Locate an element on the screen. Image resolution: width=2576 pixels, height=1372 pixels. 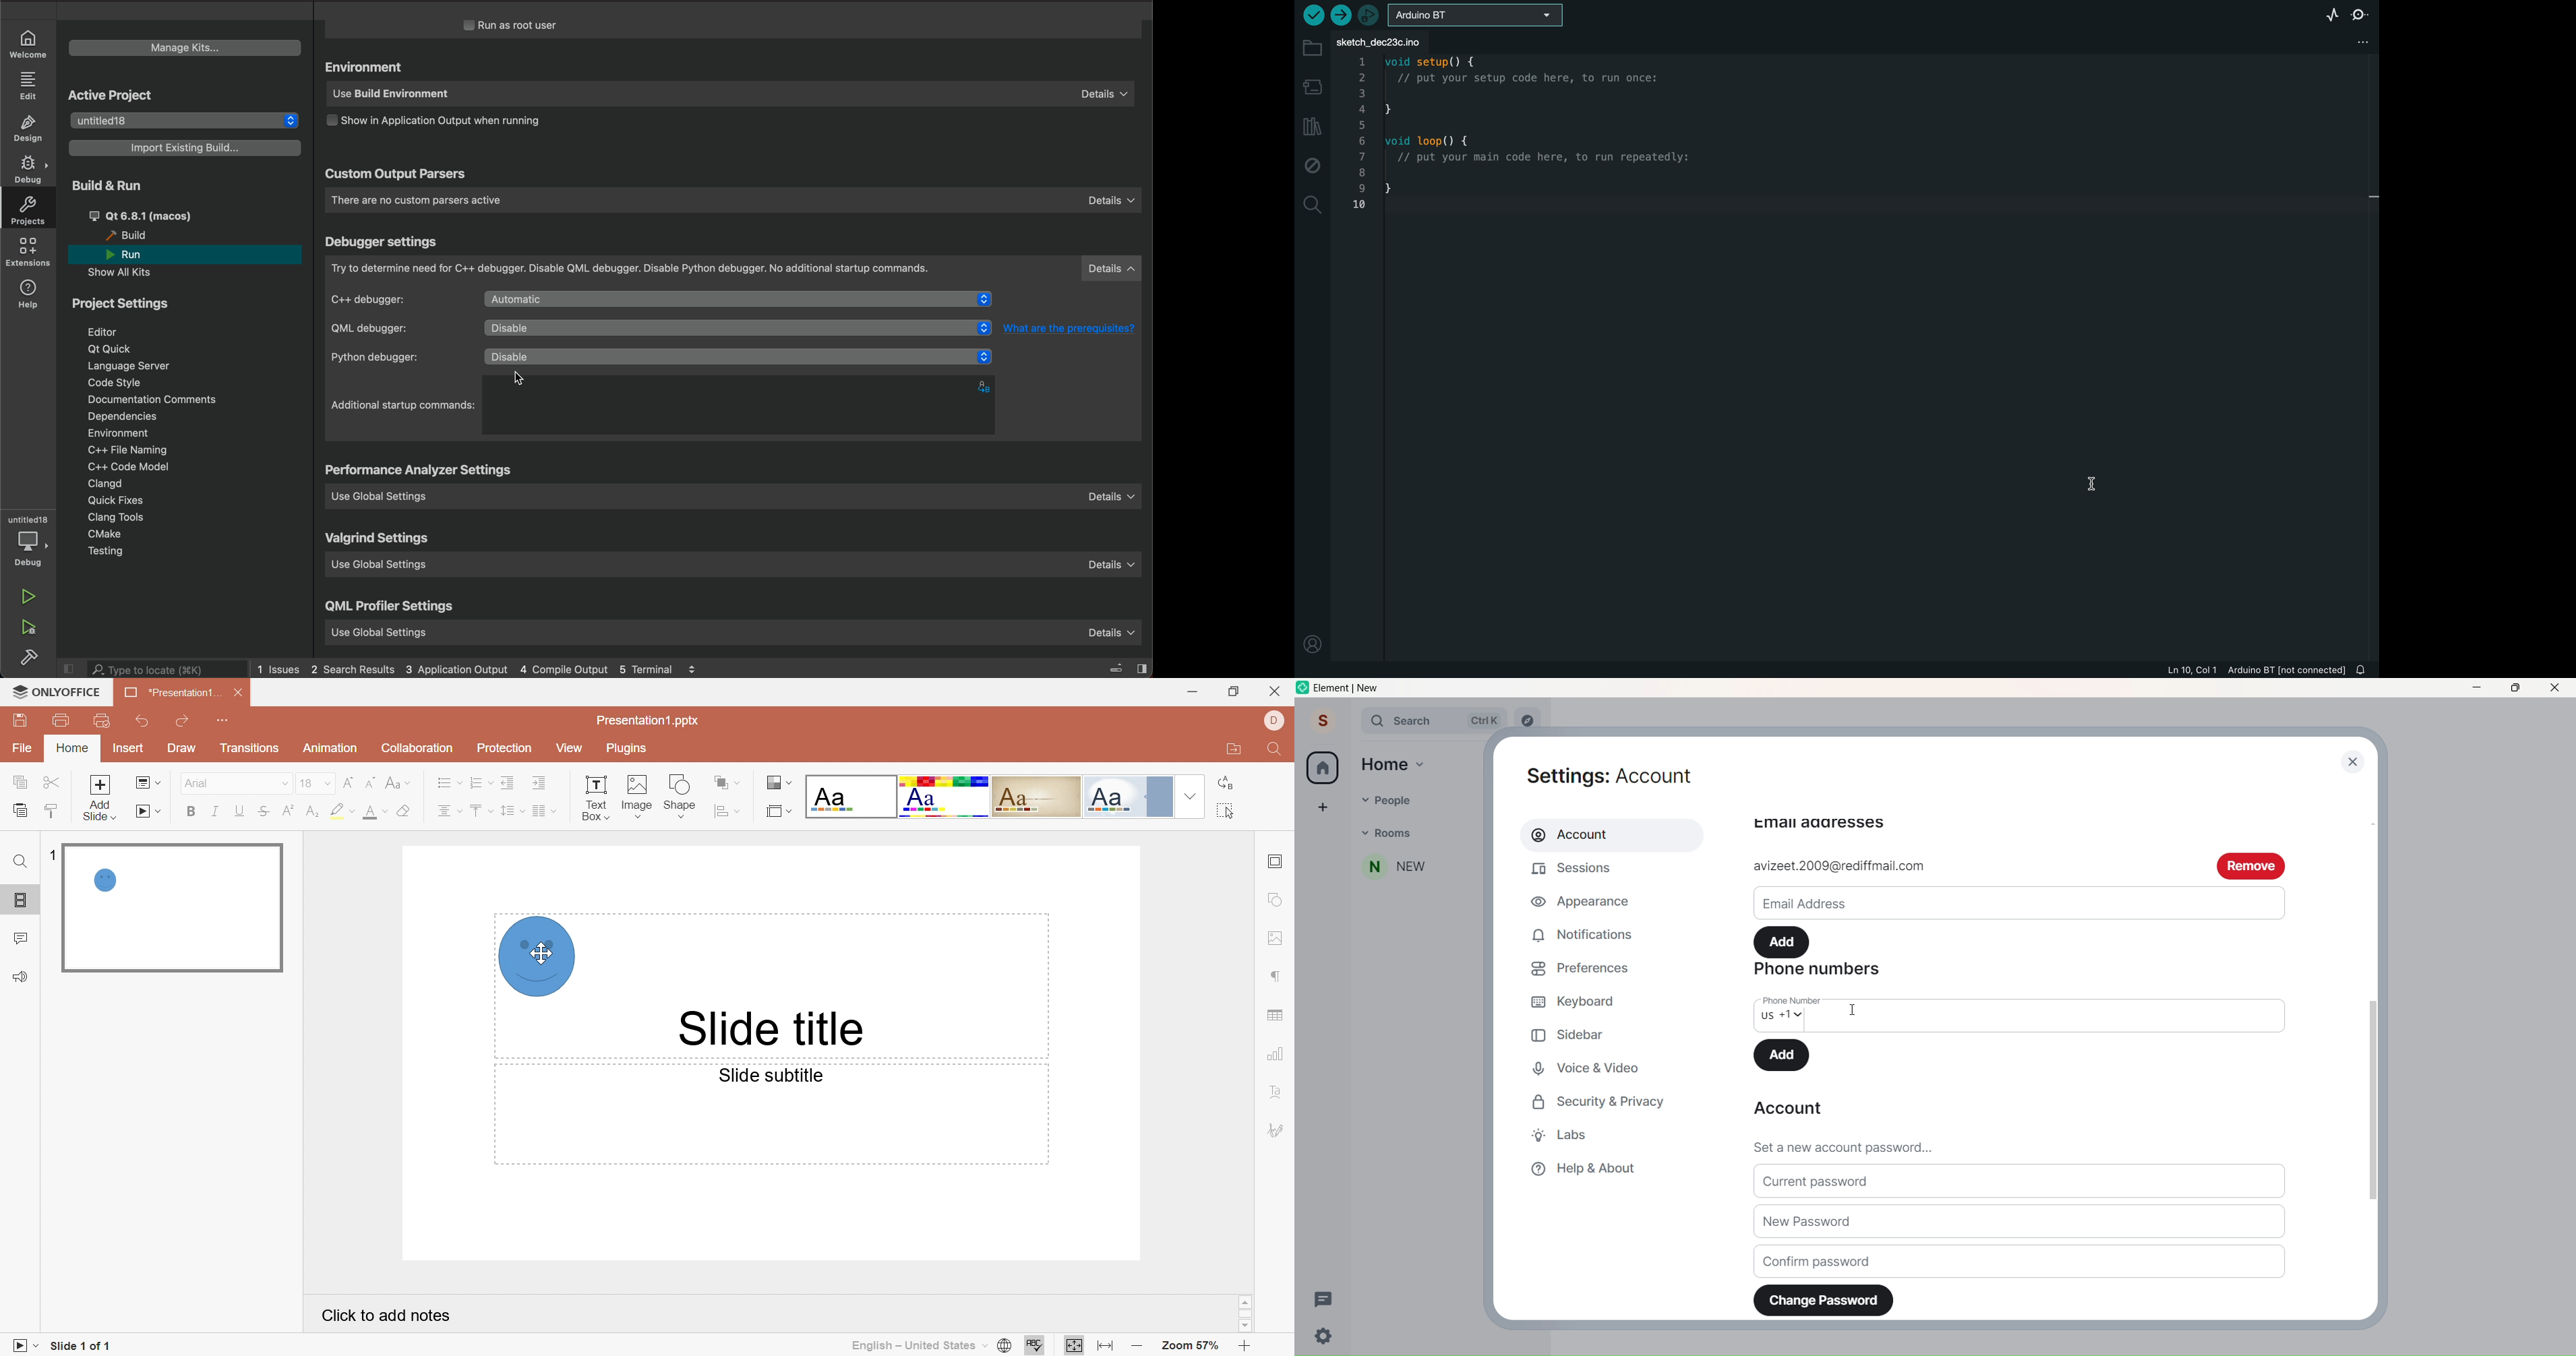
Close is located at coordinates (239, 692).